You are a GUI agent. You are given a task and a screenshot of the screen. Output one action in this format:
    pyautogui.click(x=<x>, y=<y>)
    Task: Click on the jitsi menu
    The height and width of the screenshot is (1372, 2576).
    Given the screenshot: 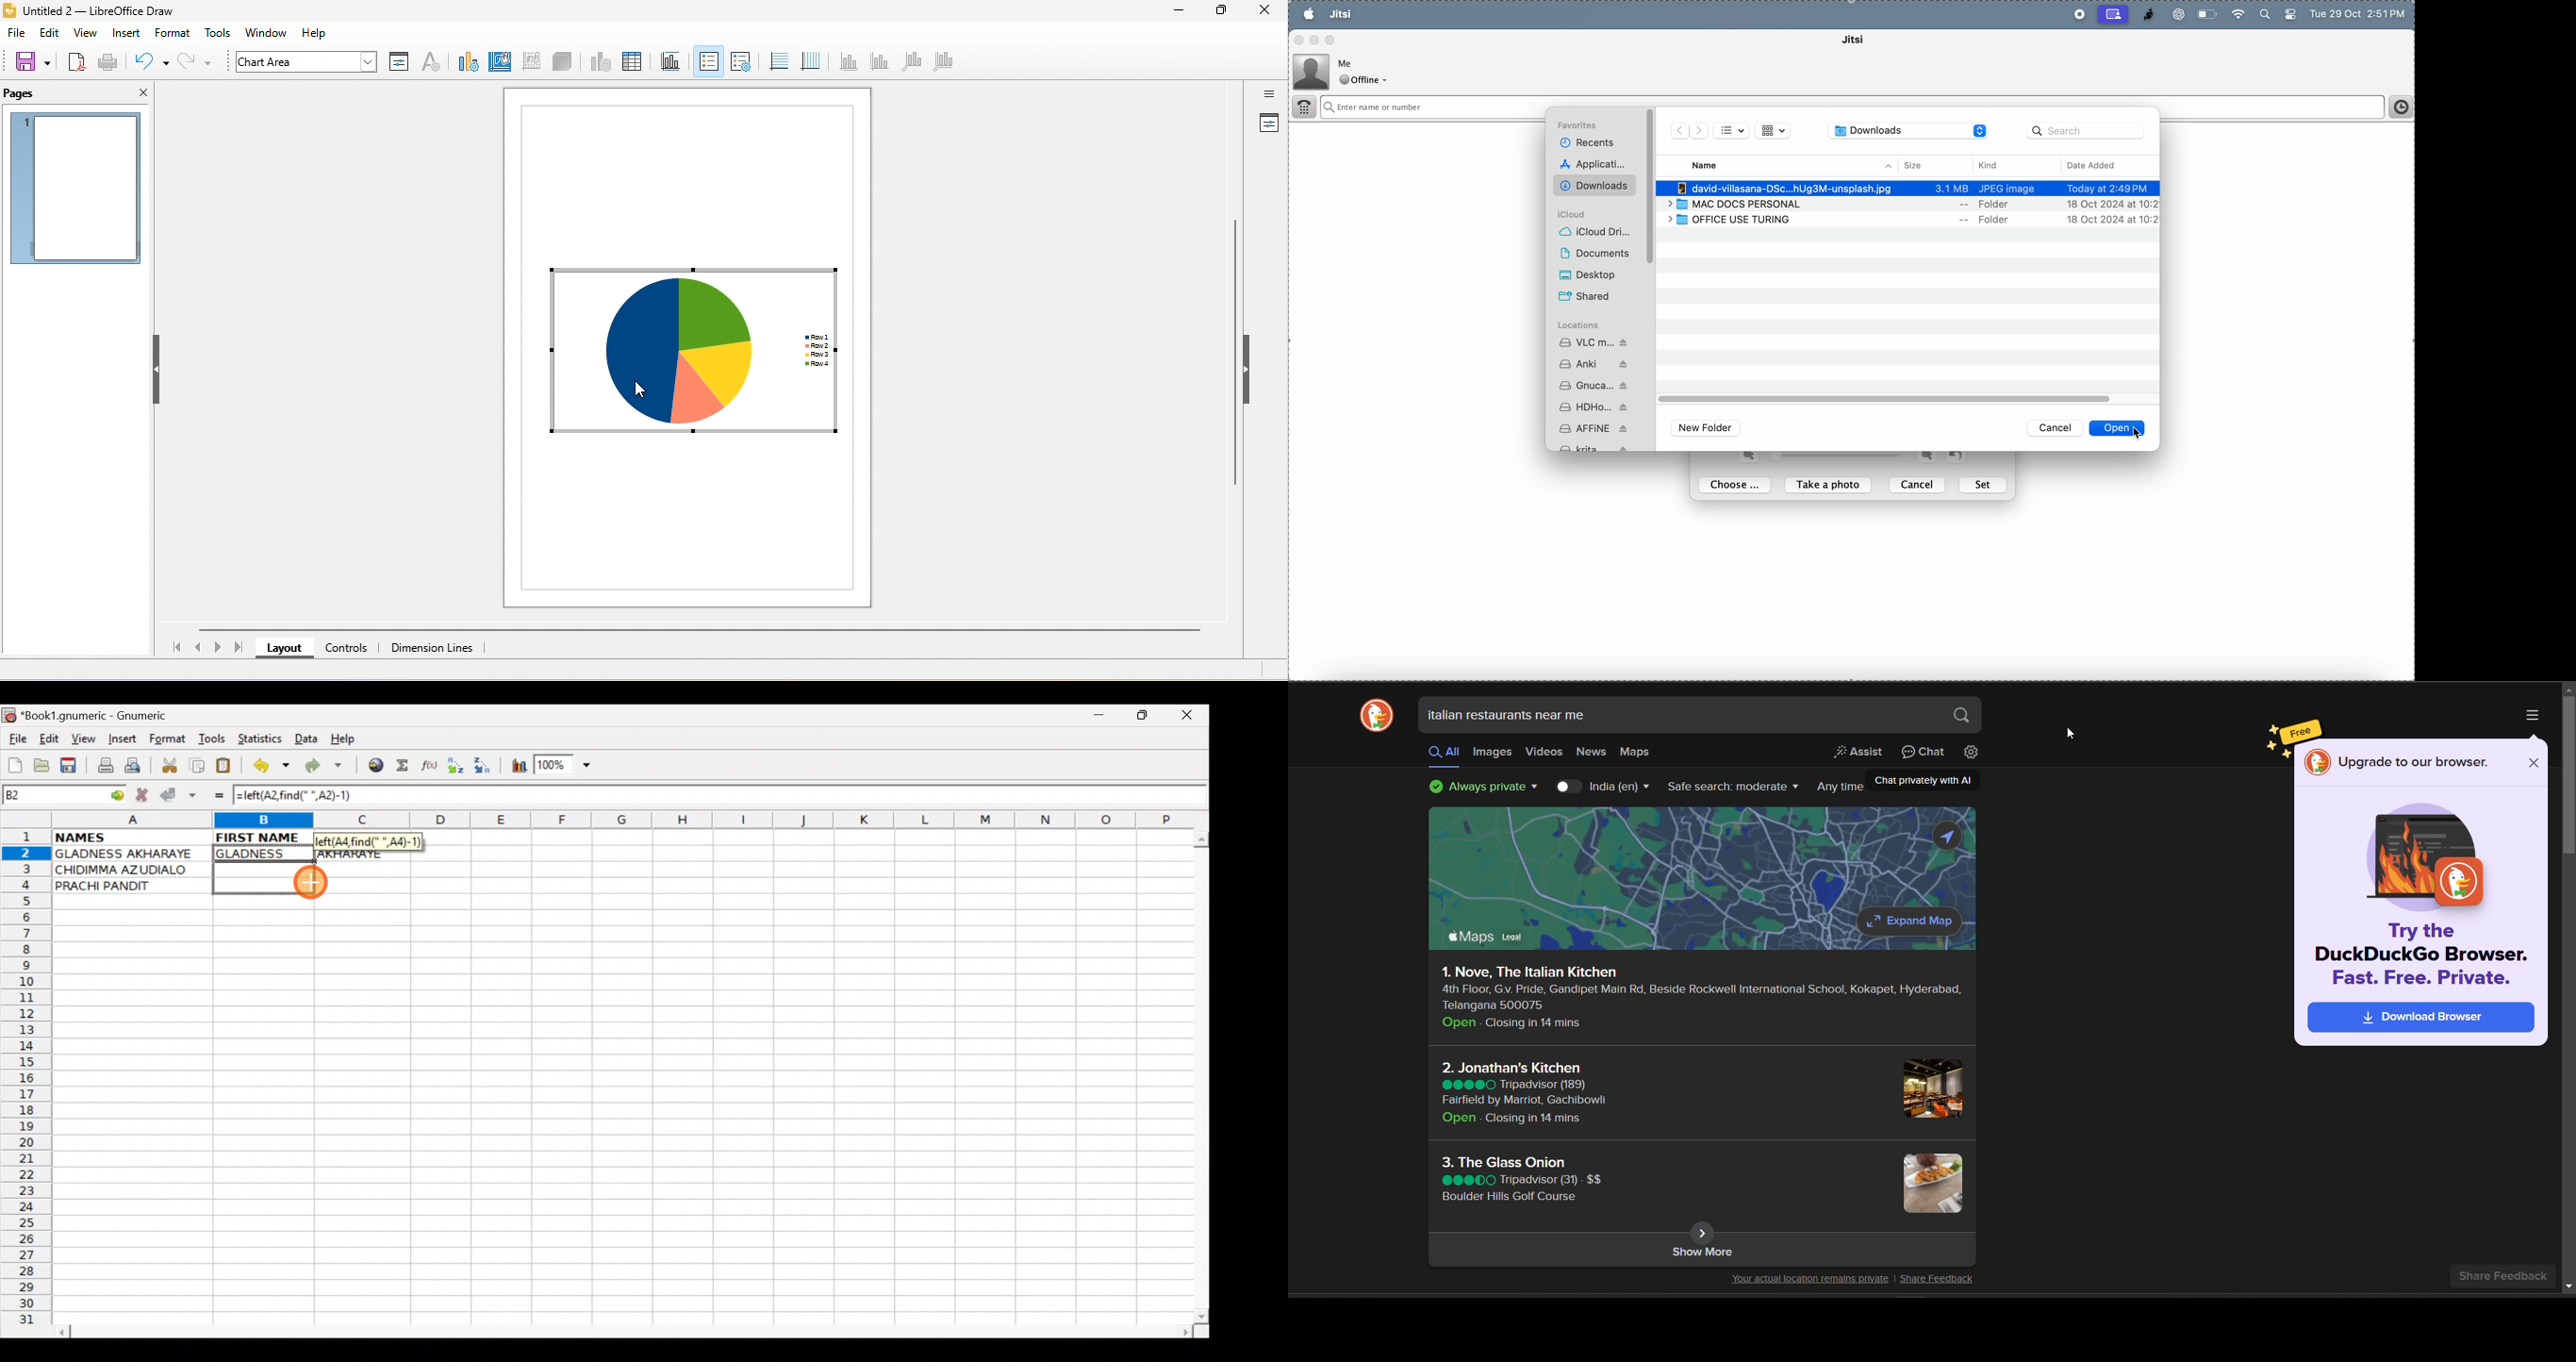 What is the action you would take?
    pyautogui.click(x=1340, y=15)
    